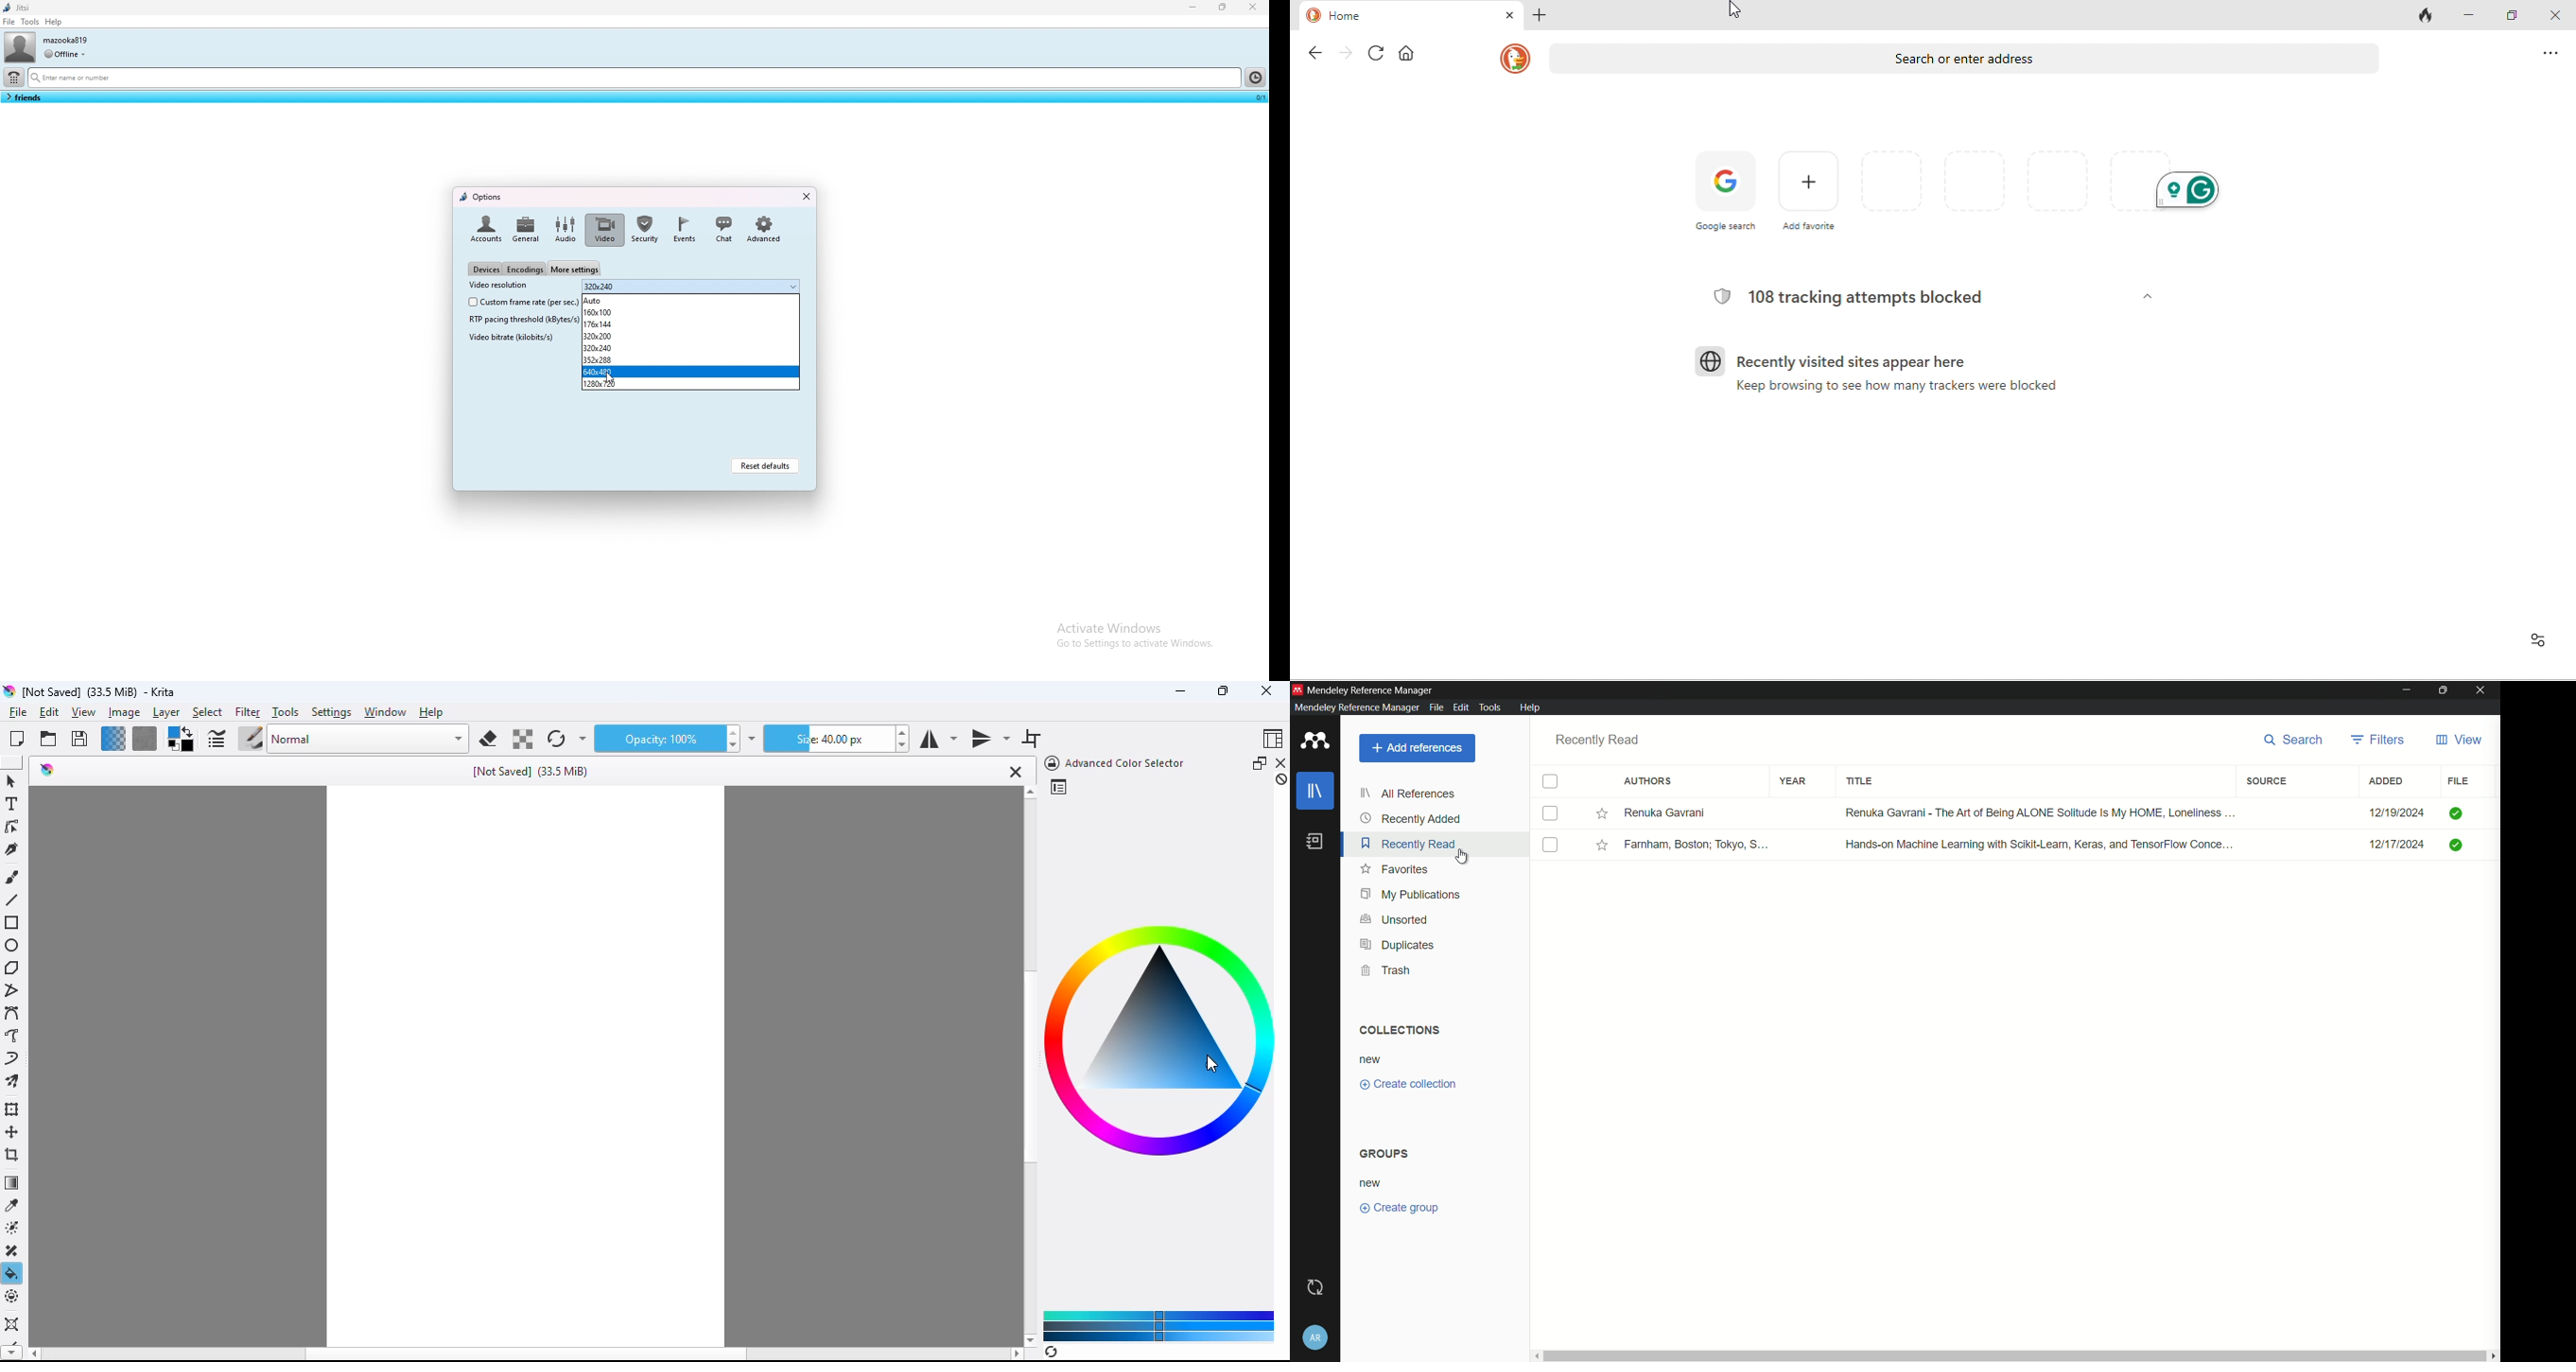 Image resolution: width=2576 pixels, height=1372 pixels. I want to click on close docker, so click(1281, 762).